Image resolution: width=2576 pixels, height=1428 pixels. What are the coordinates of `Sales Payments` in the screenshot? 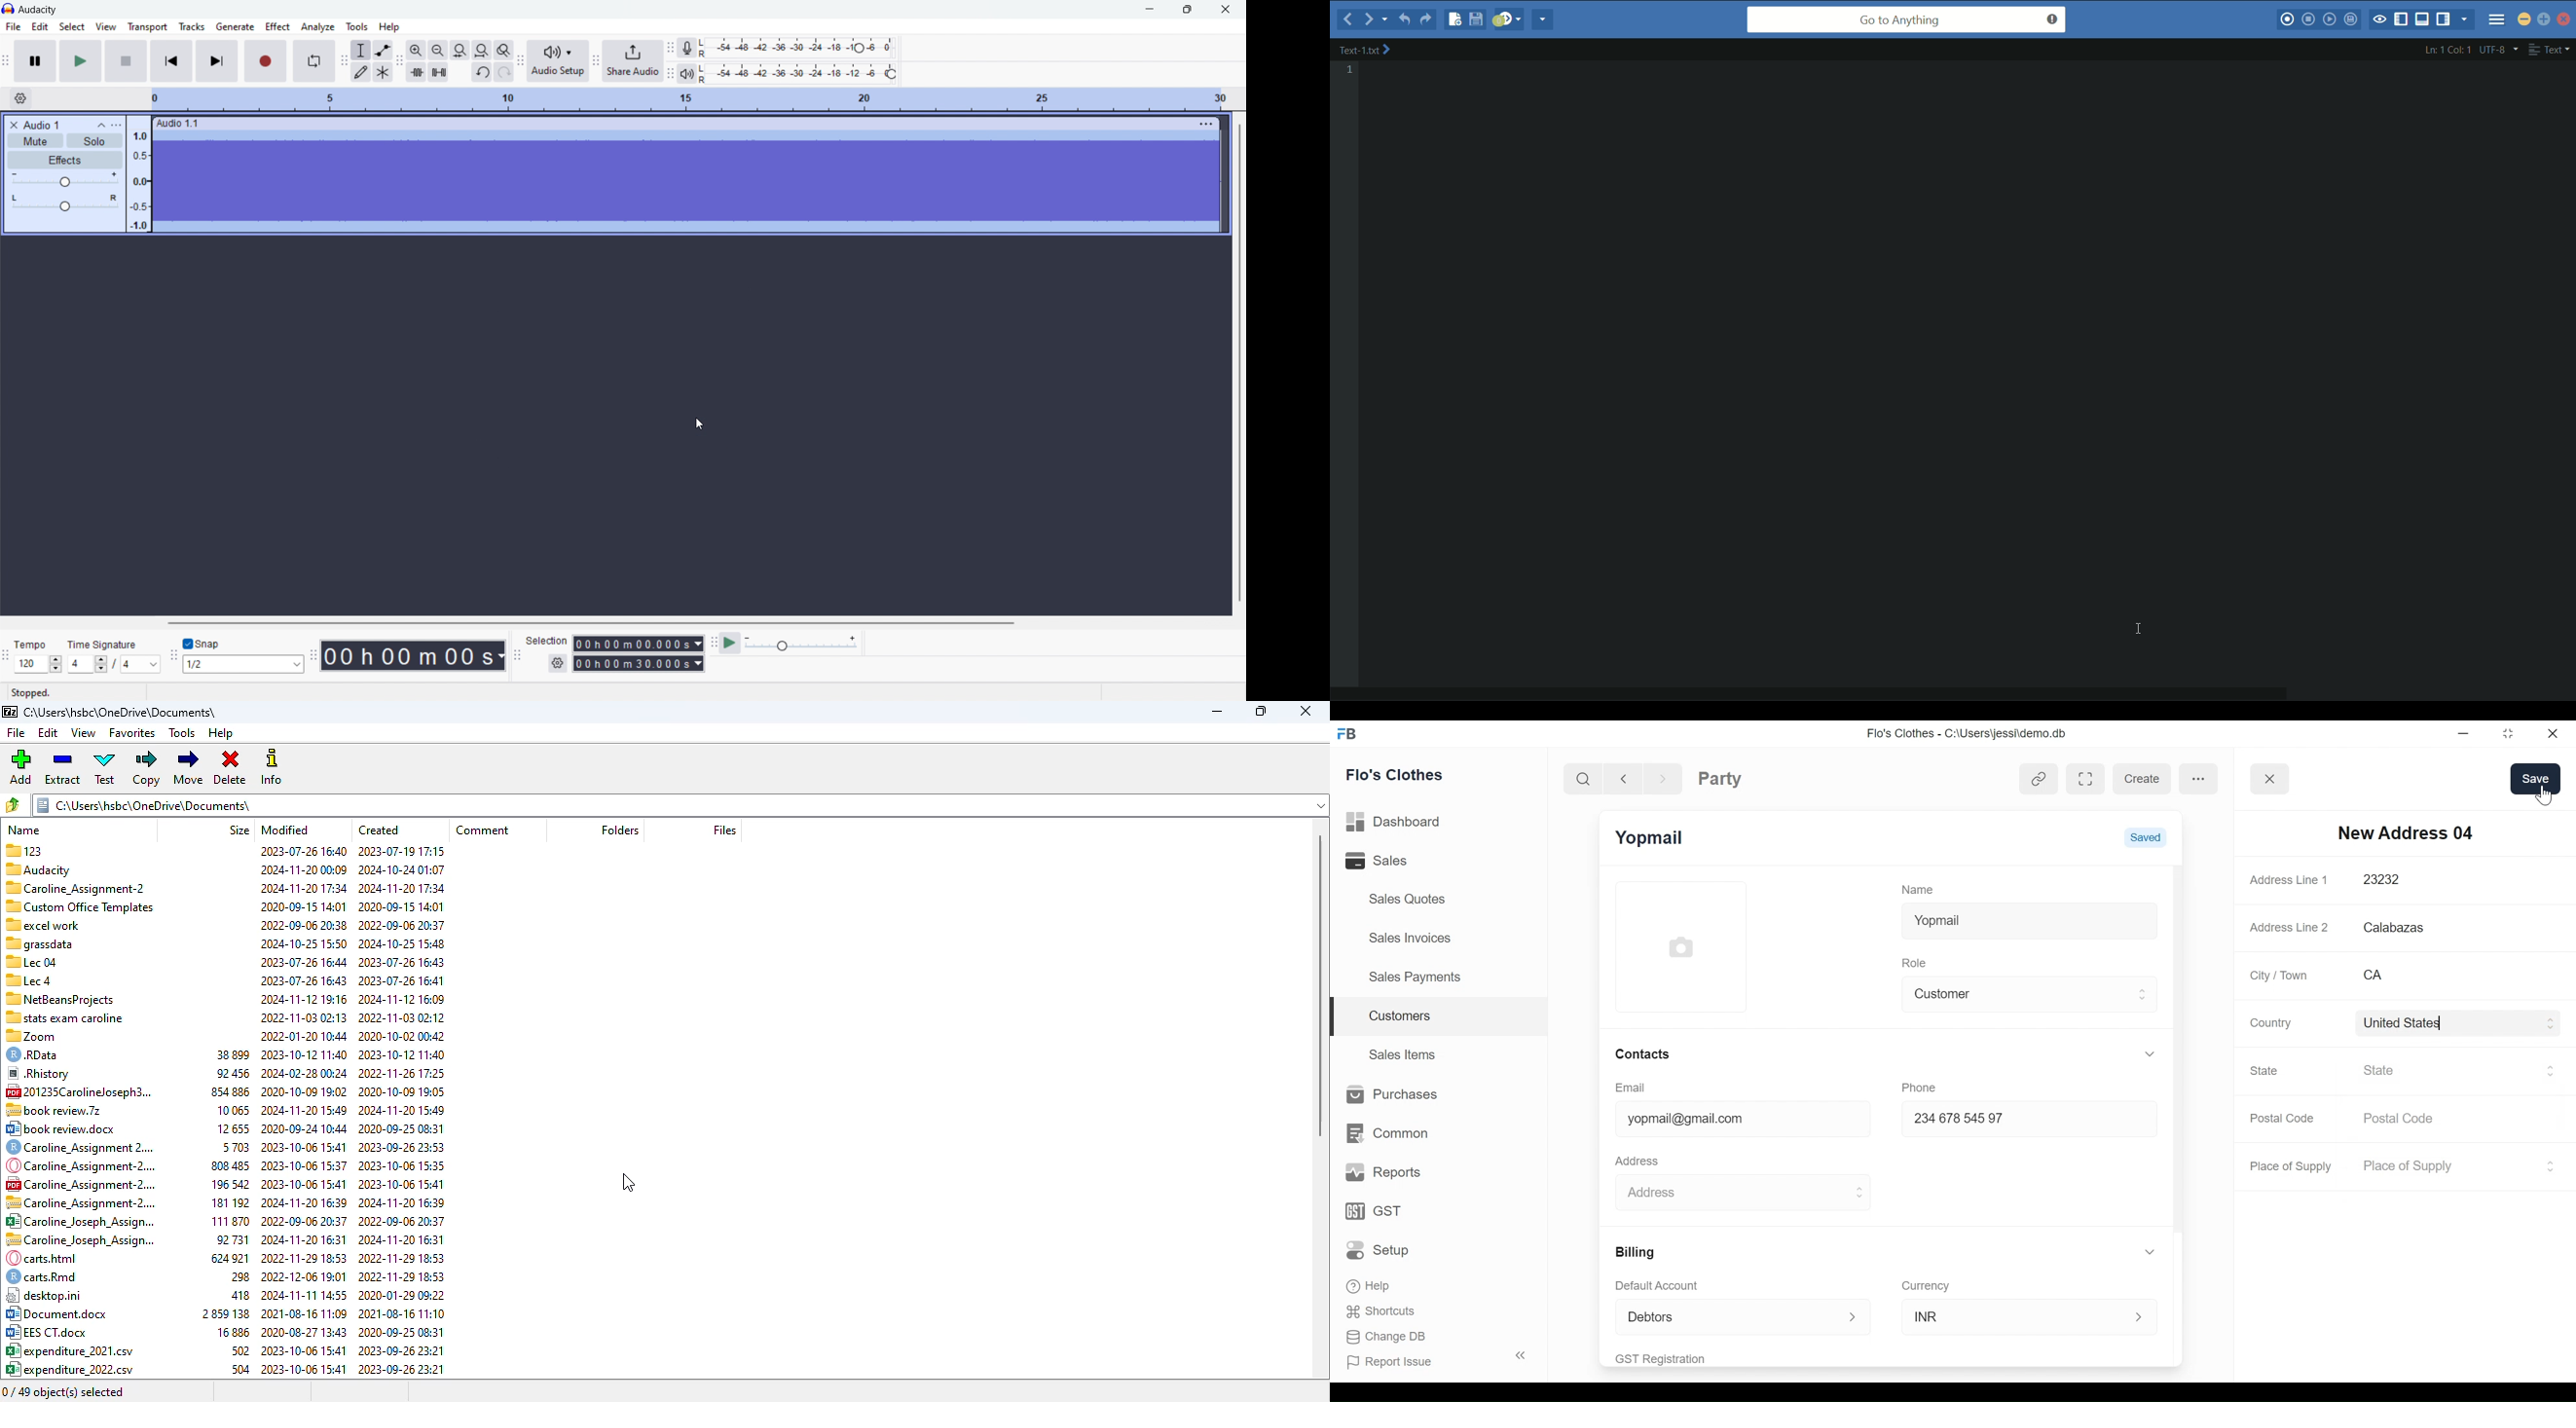 It's located at (1414, 976).